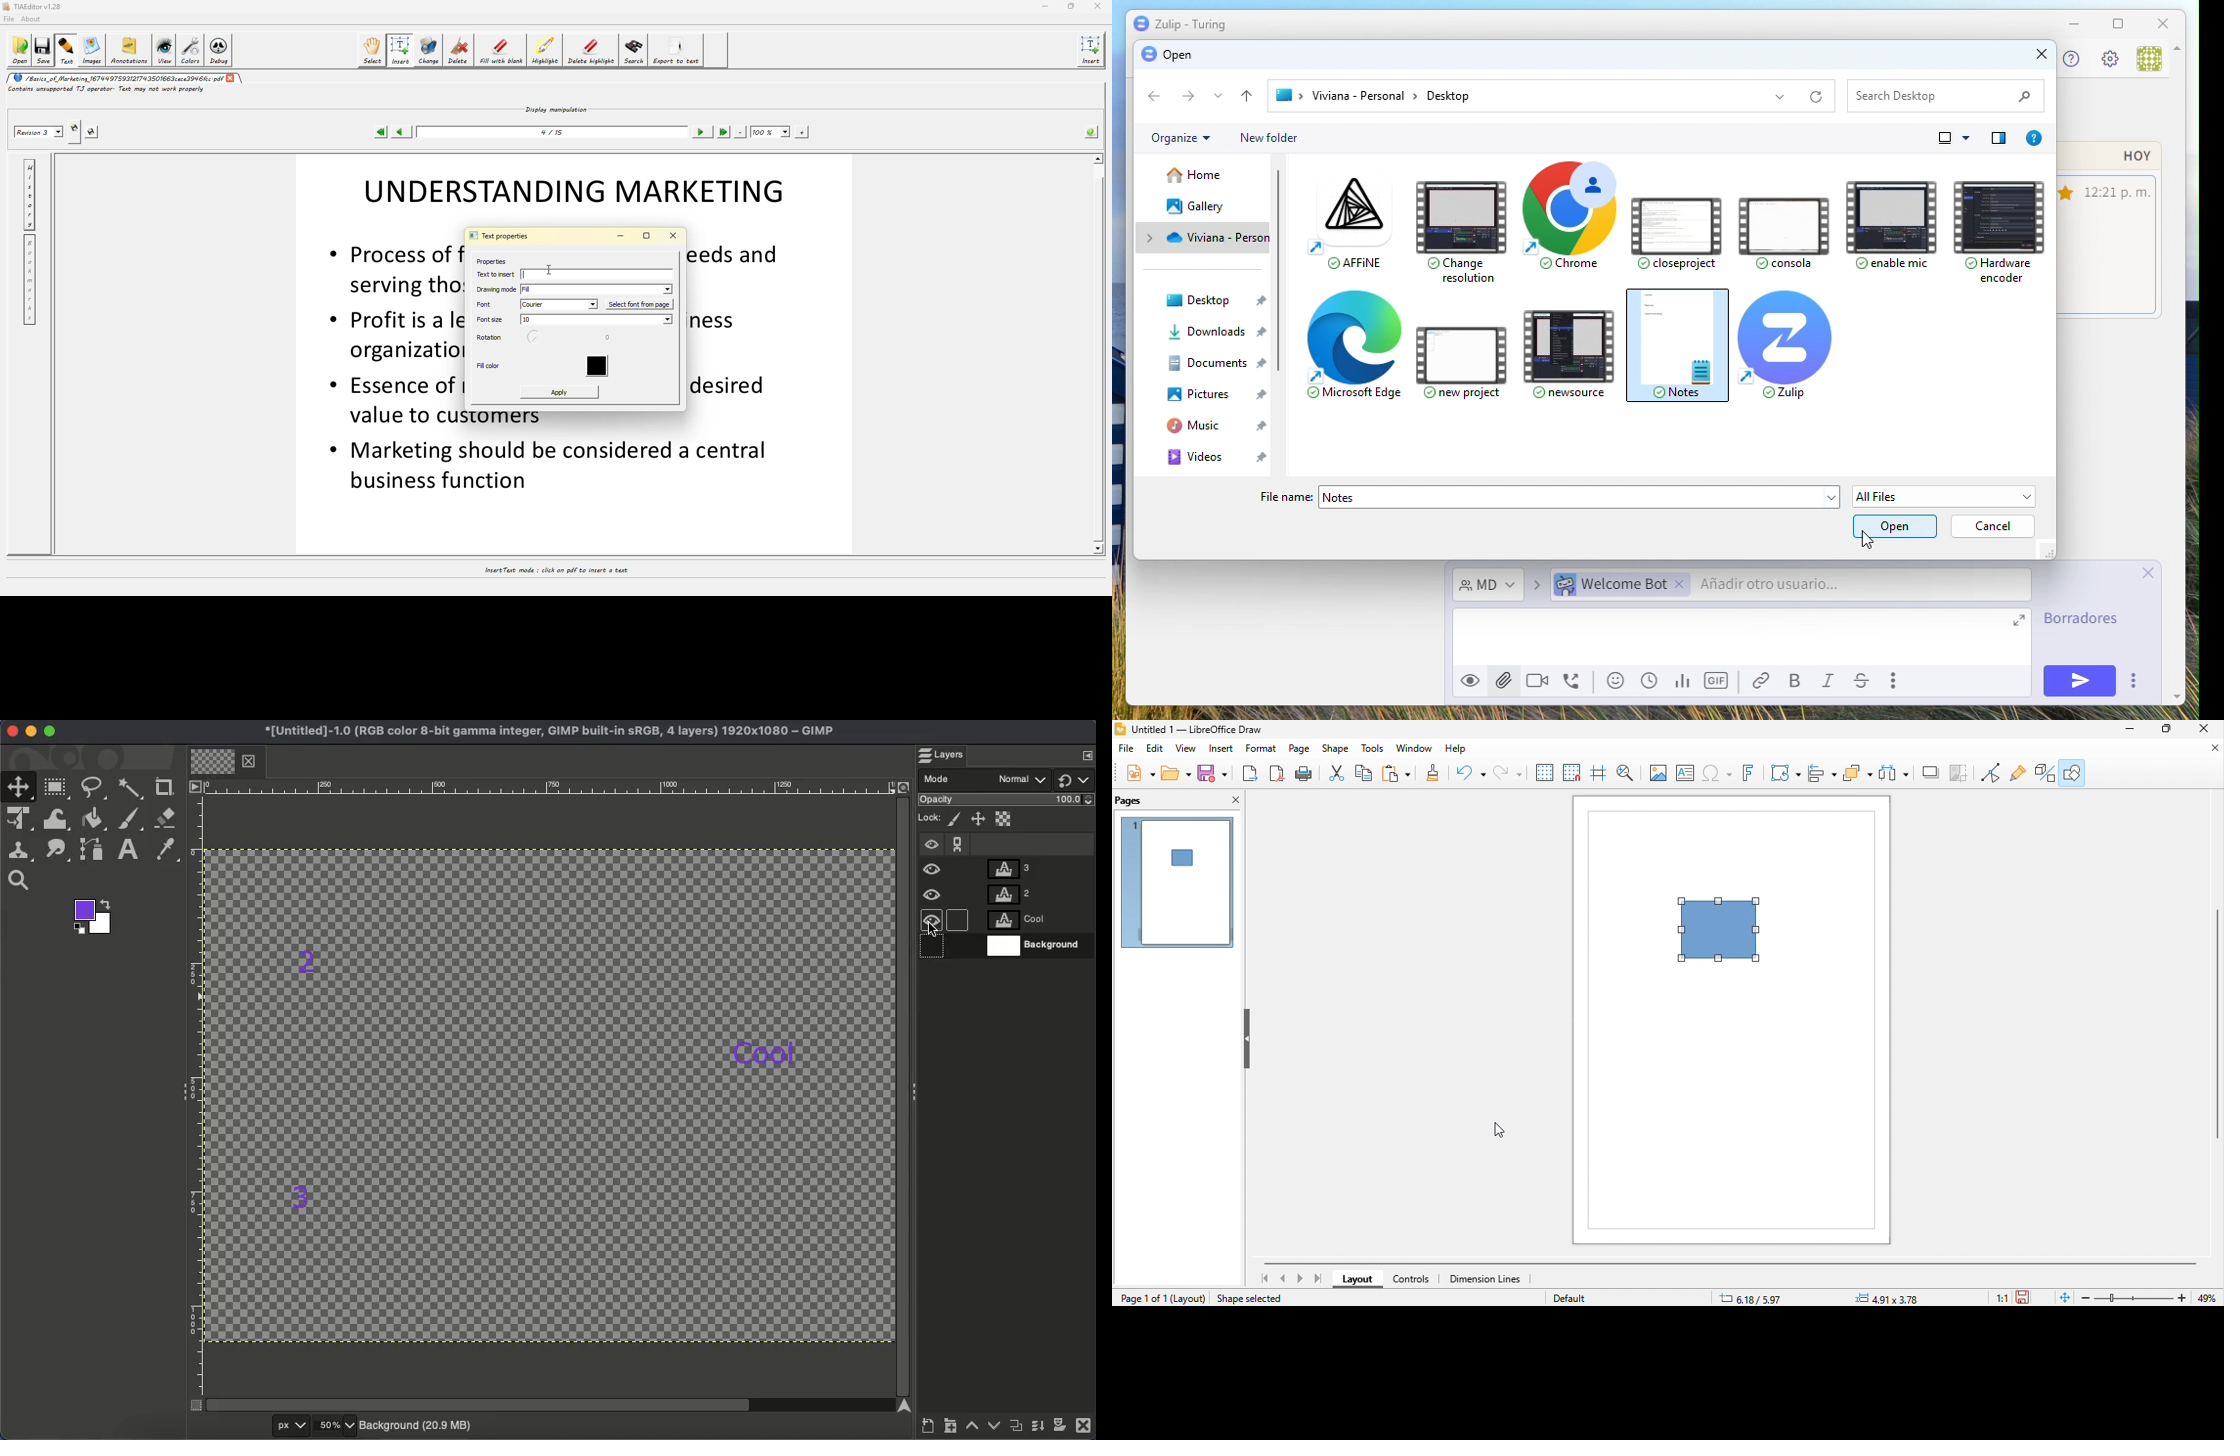  I want to click on Box, so click(2118, 25).